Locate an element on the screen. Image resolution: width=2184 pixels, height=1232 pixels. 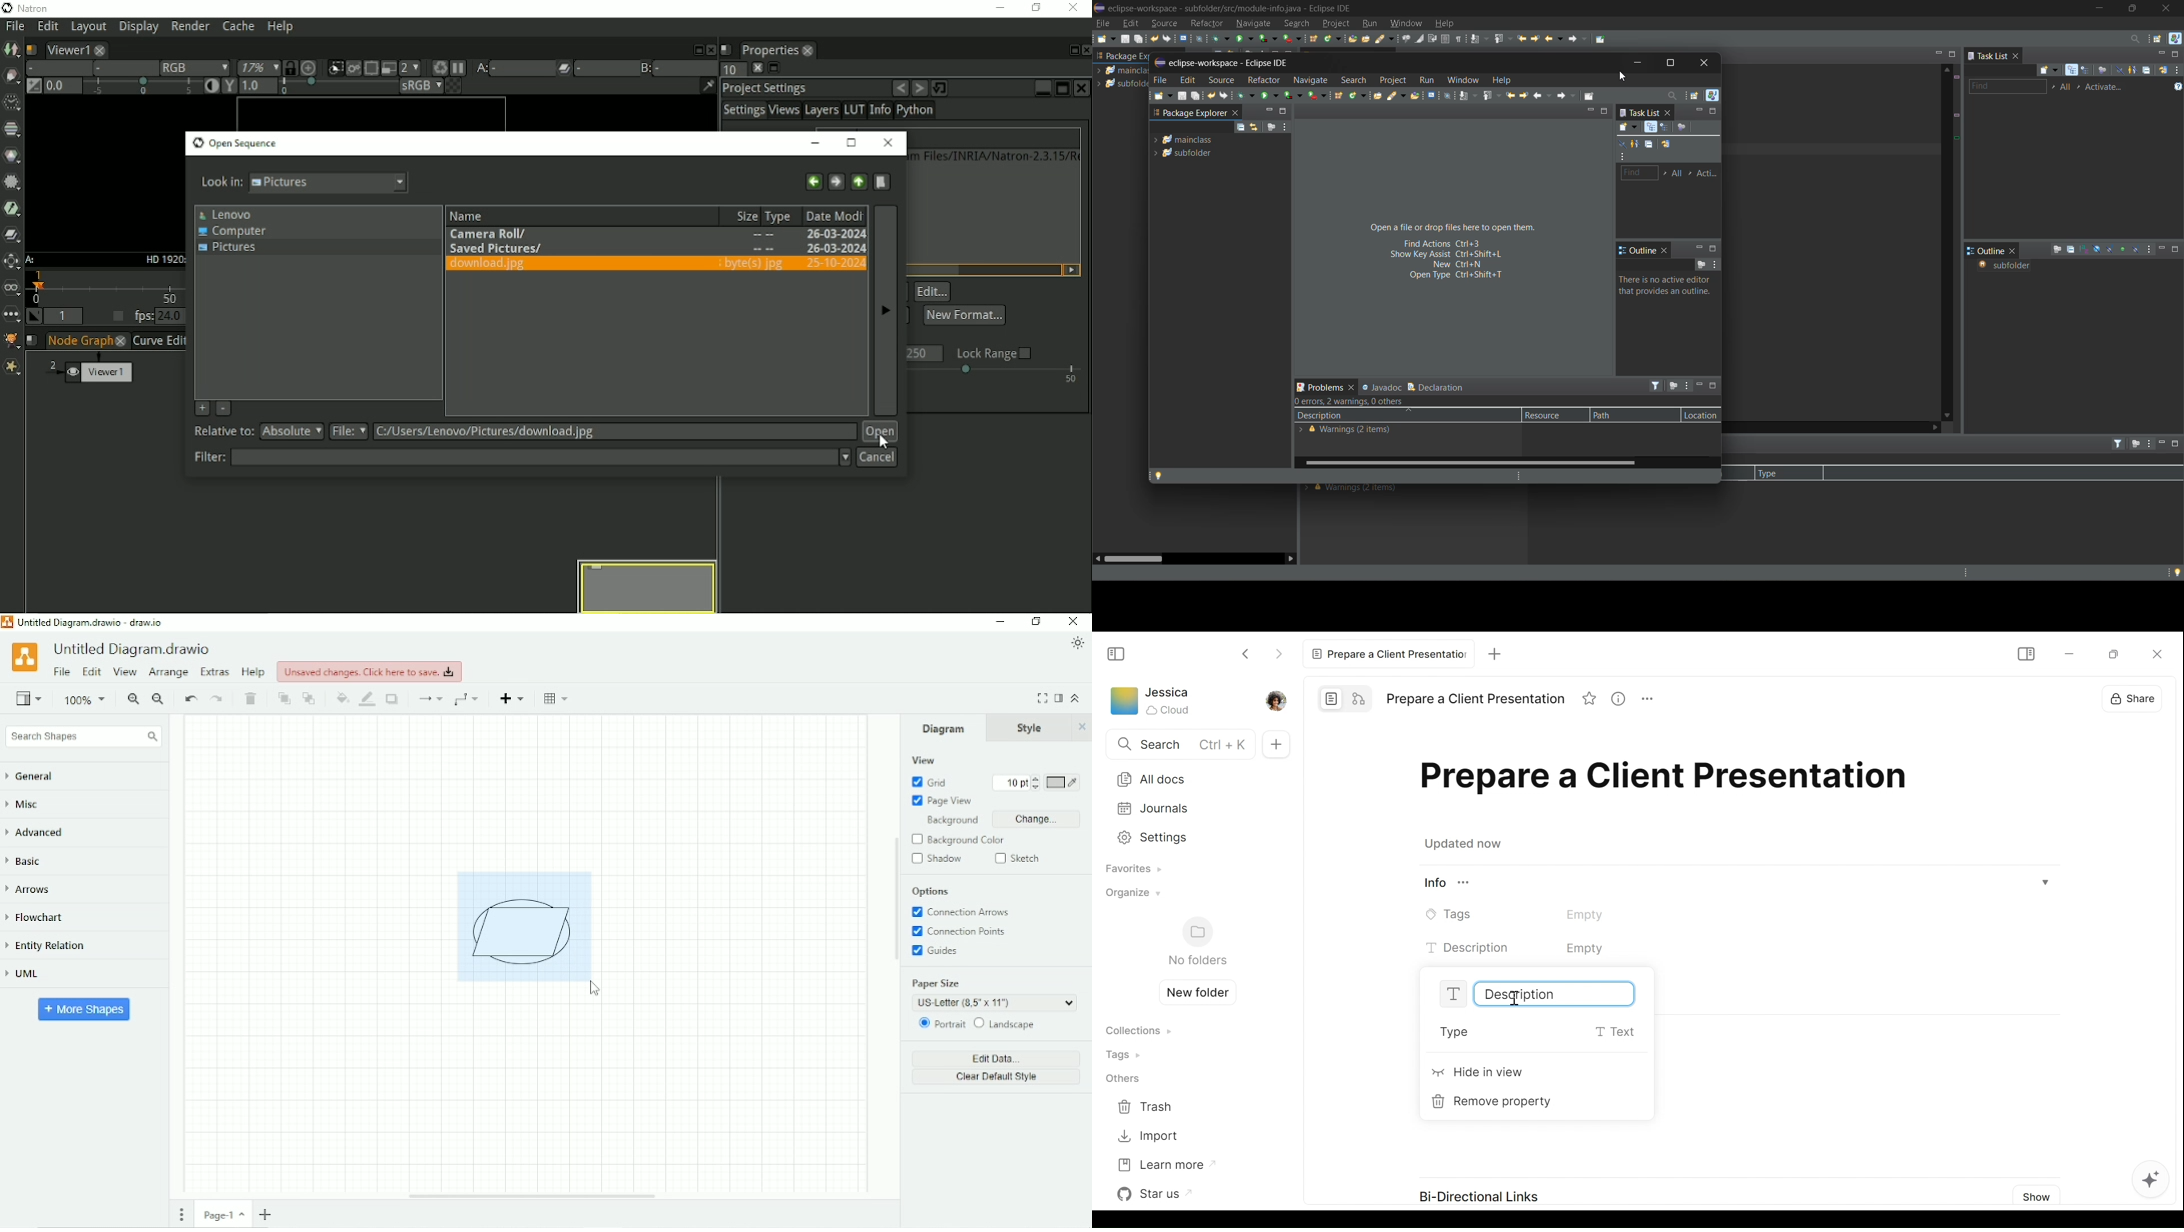
Curve Editor is located at coordinates (160, 341).